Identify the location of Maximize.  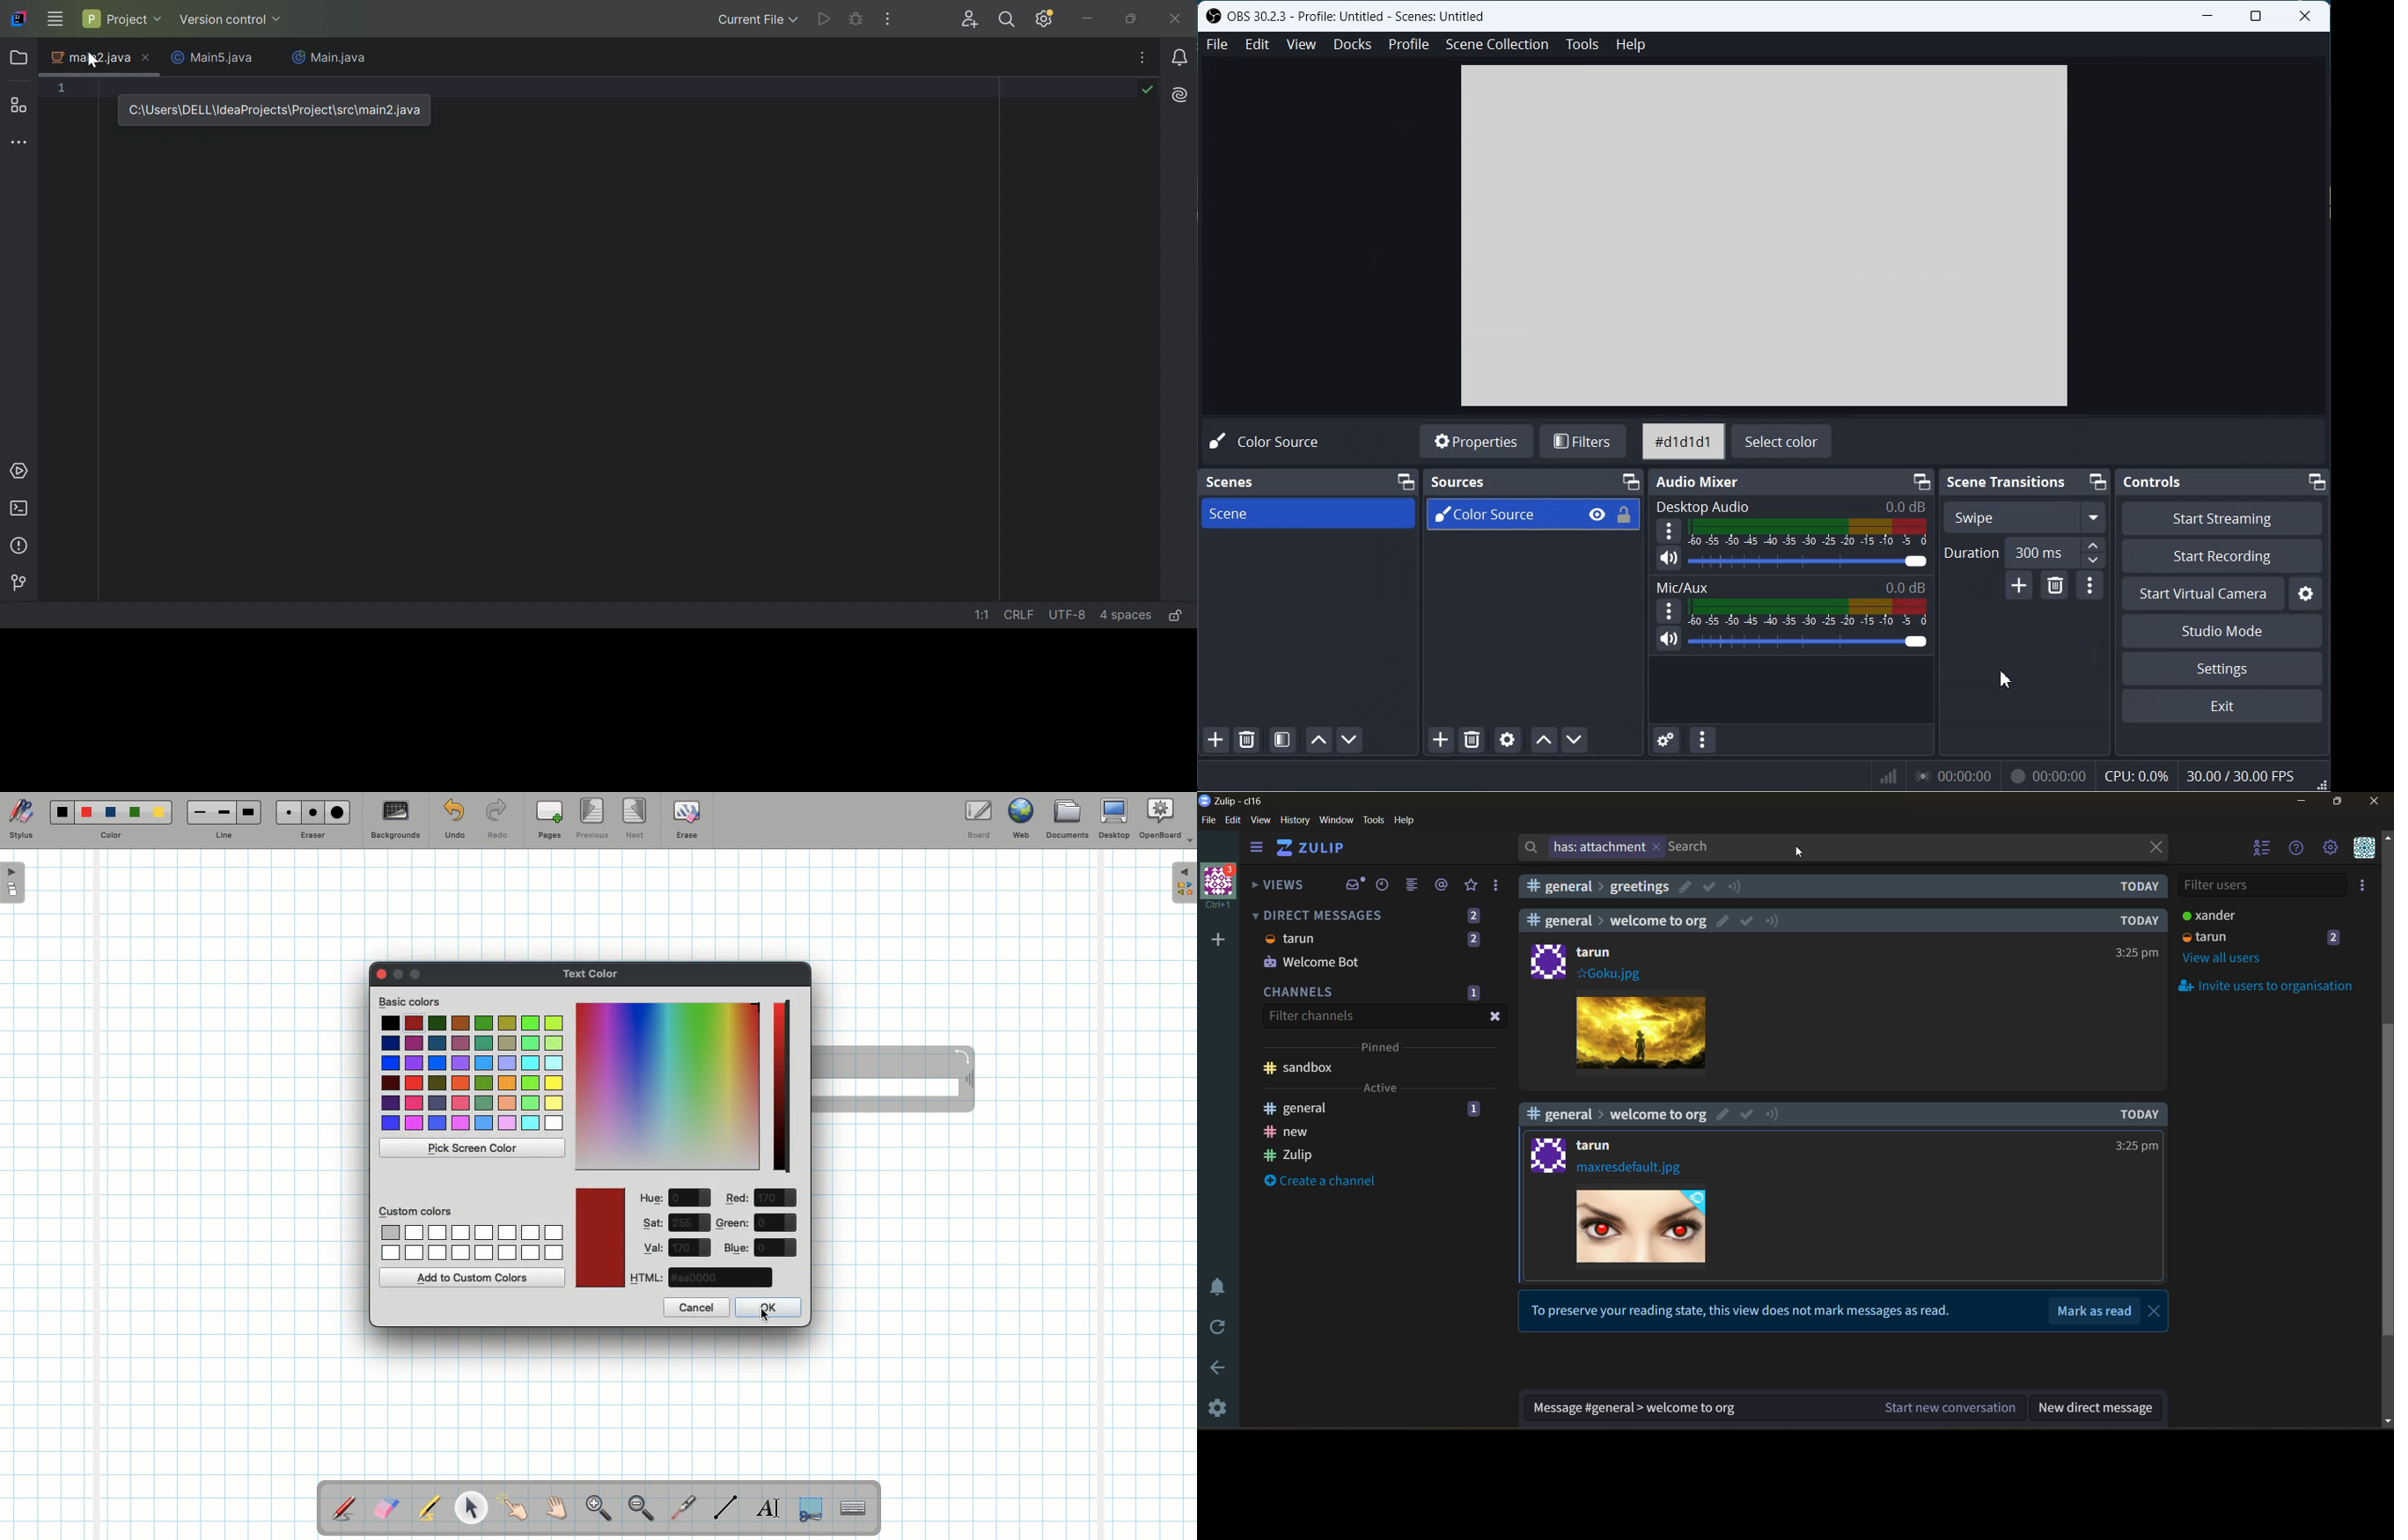
(2257, 16).